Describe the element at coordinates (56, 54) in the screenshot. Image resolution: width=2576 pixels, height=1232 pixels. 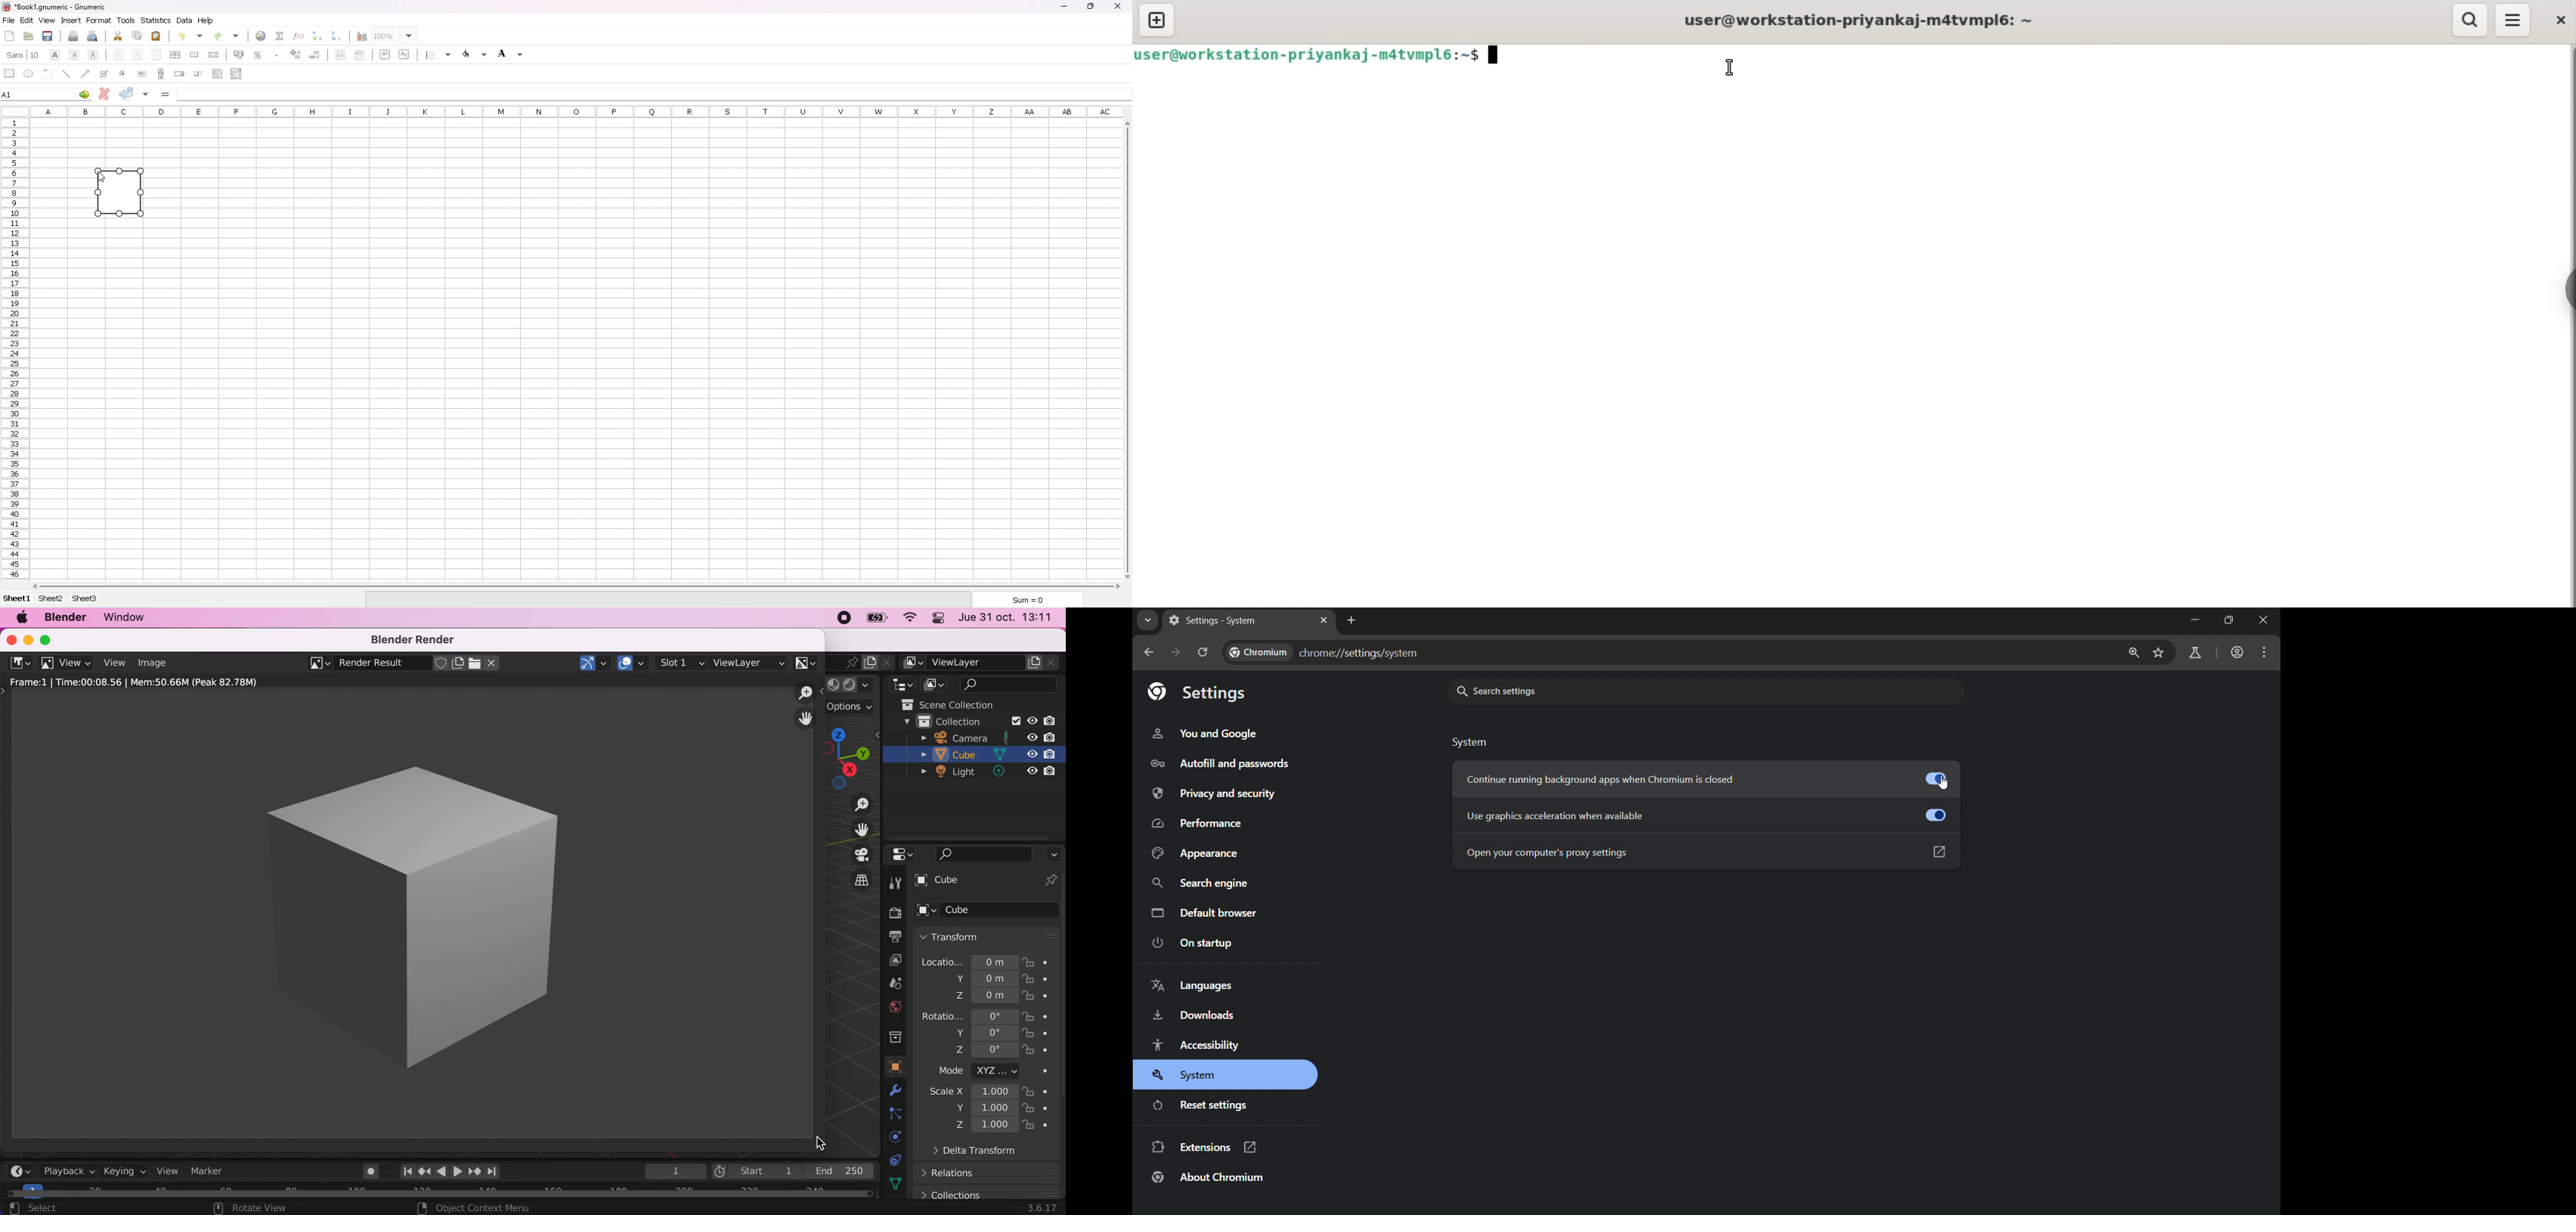
I see `bold` at that location.